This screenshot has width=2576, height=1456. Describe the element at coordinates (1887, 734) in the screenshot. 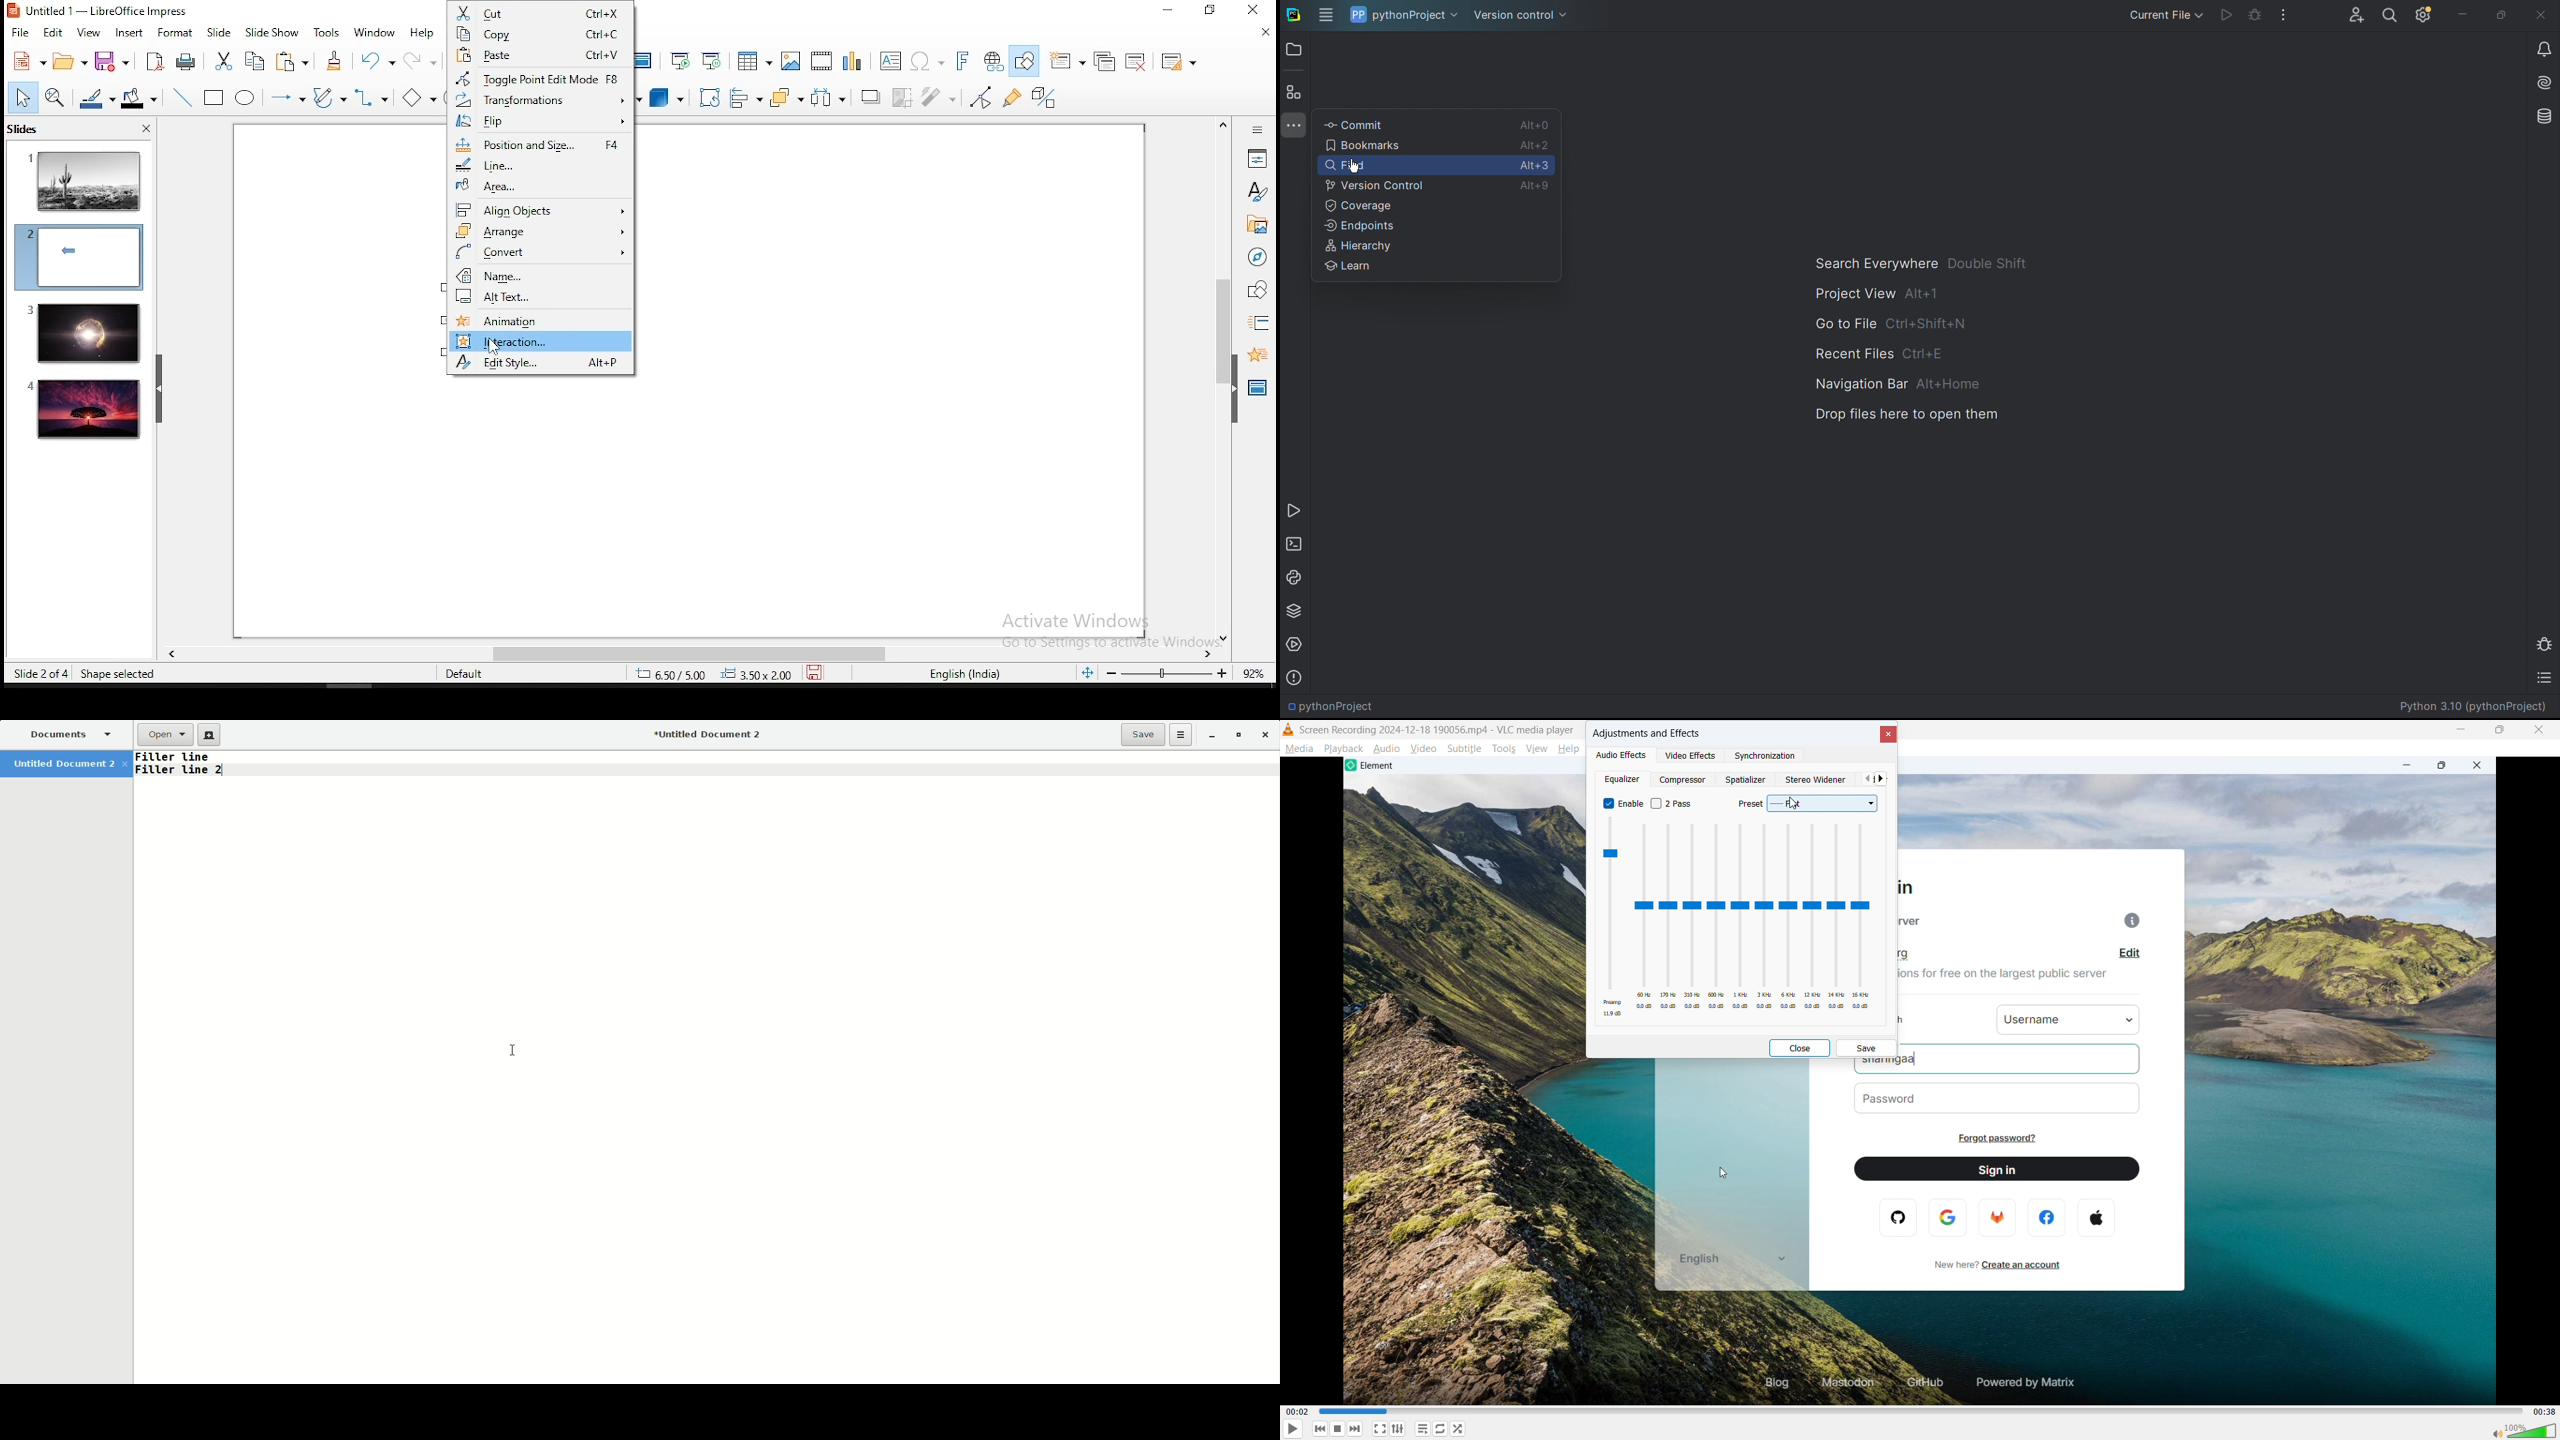

I see `Close dialogue box ` at that location.